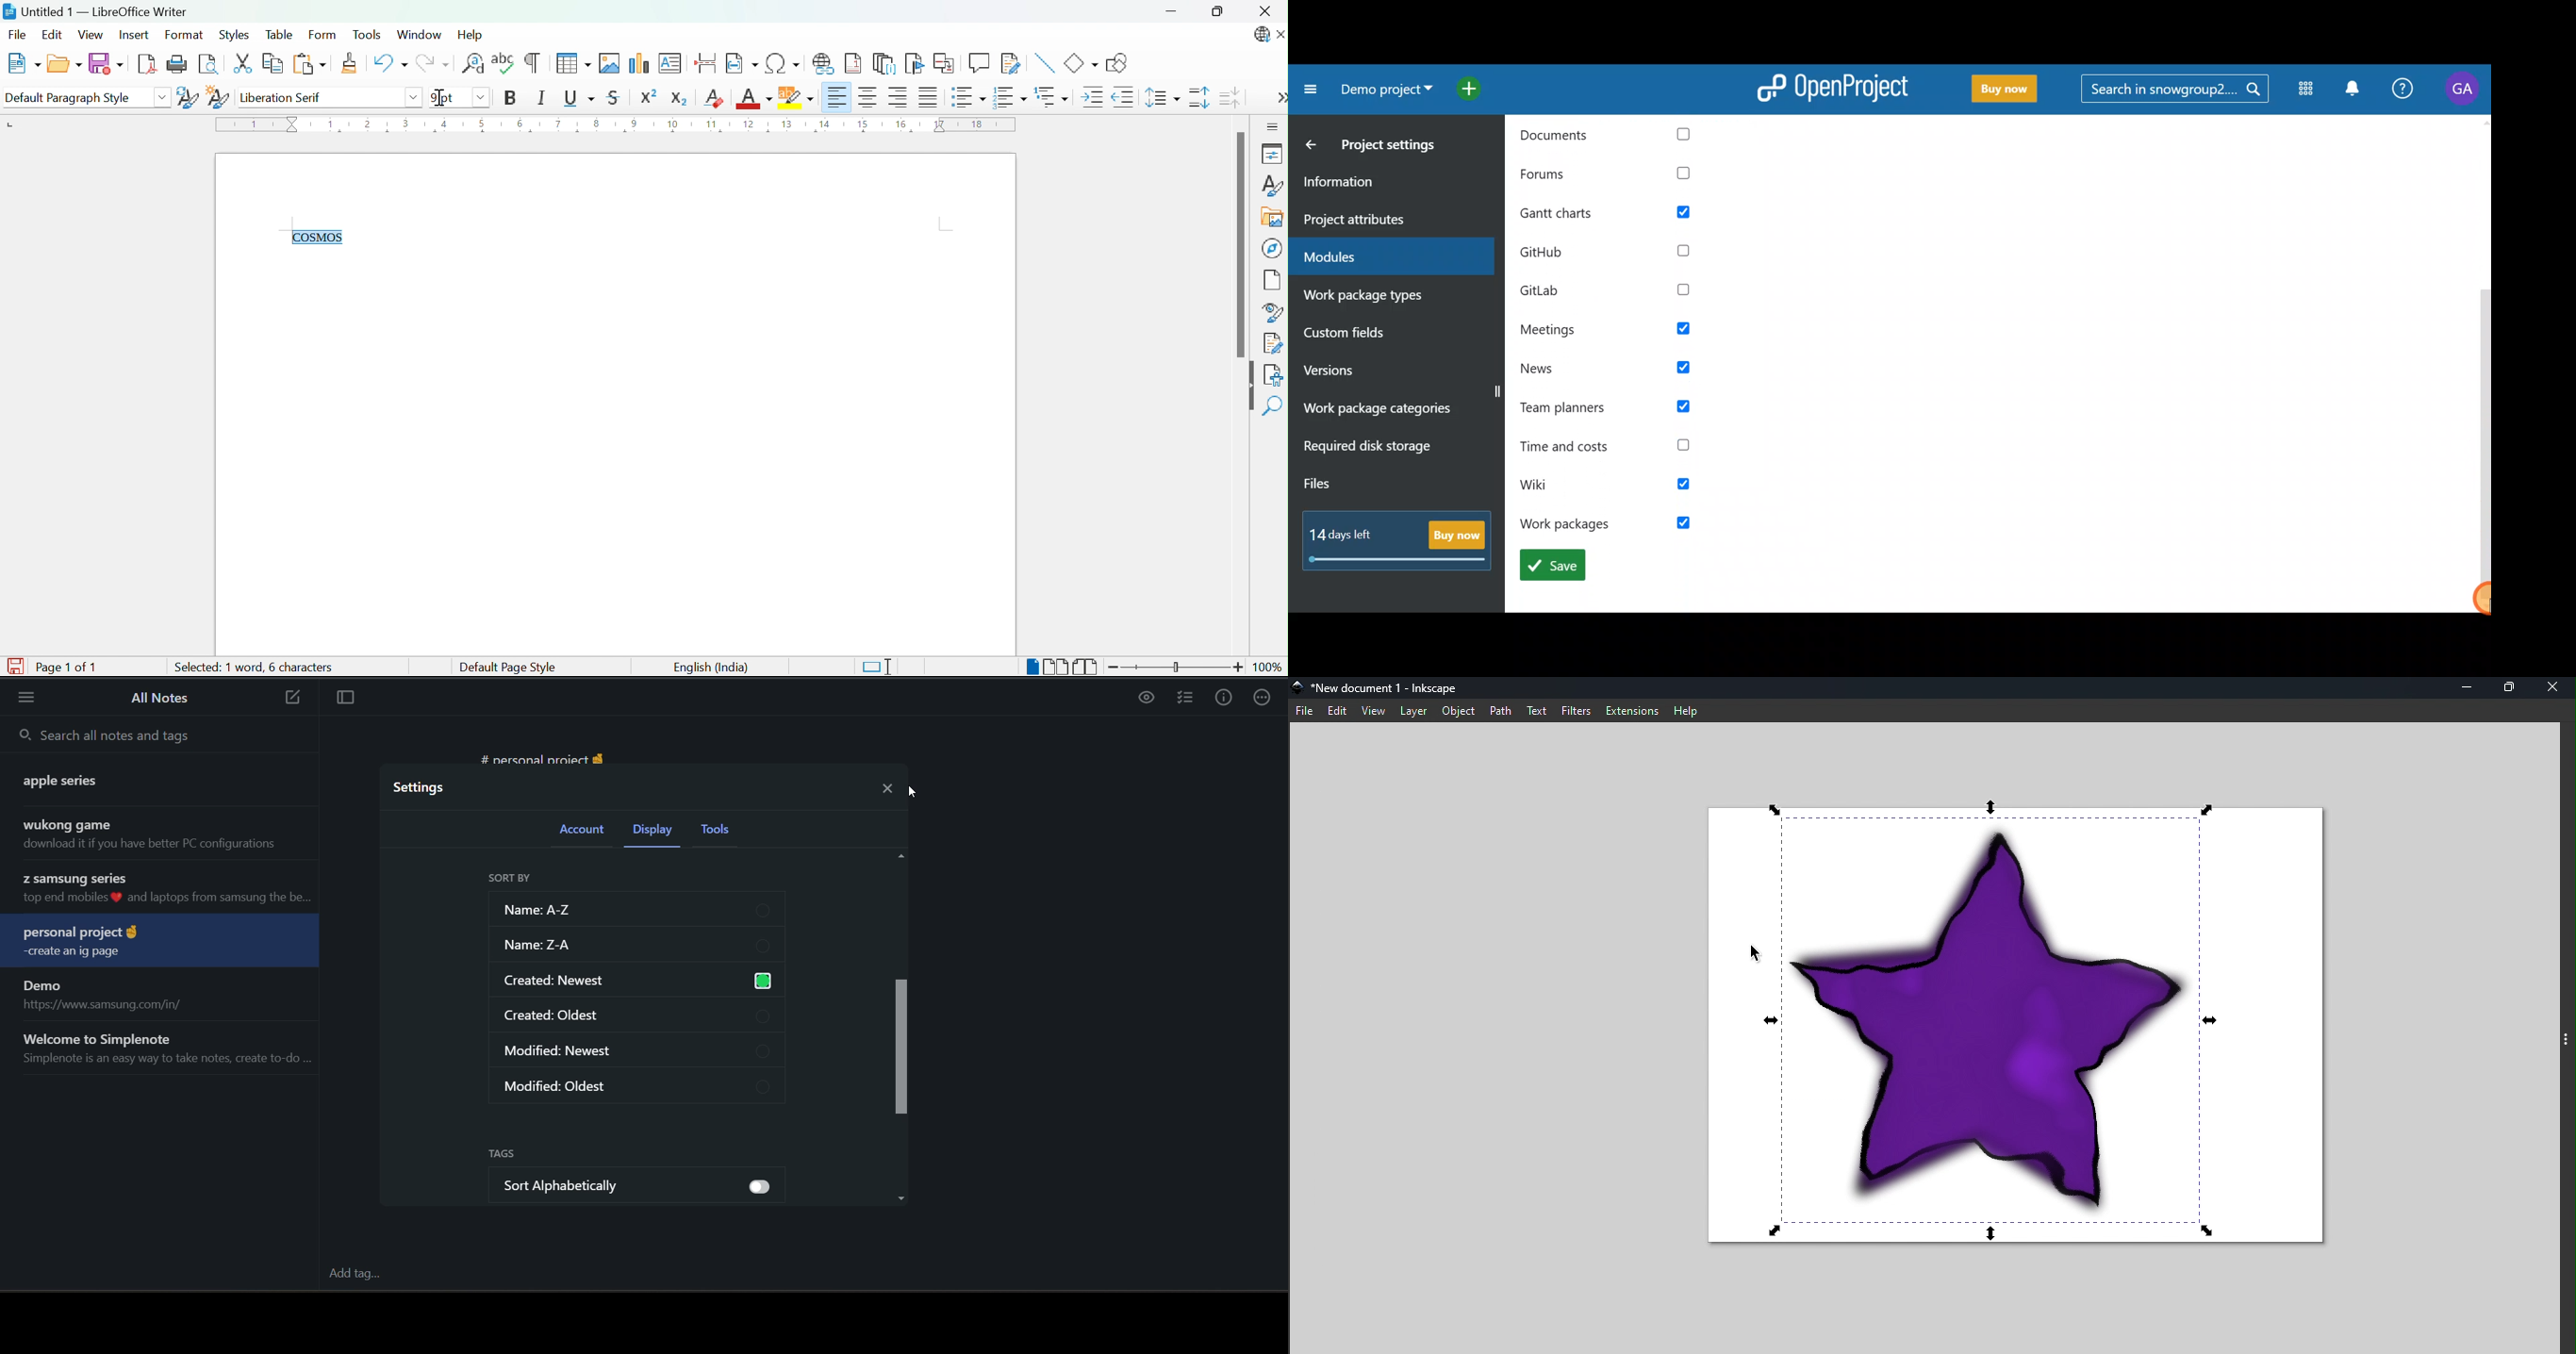 The image size is (2576, 1372). Describe the element at coordinates (1501, 711) in the screenshot. I see `Path` at that location.